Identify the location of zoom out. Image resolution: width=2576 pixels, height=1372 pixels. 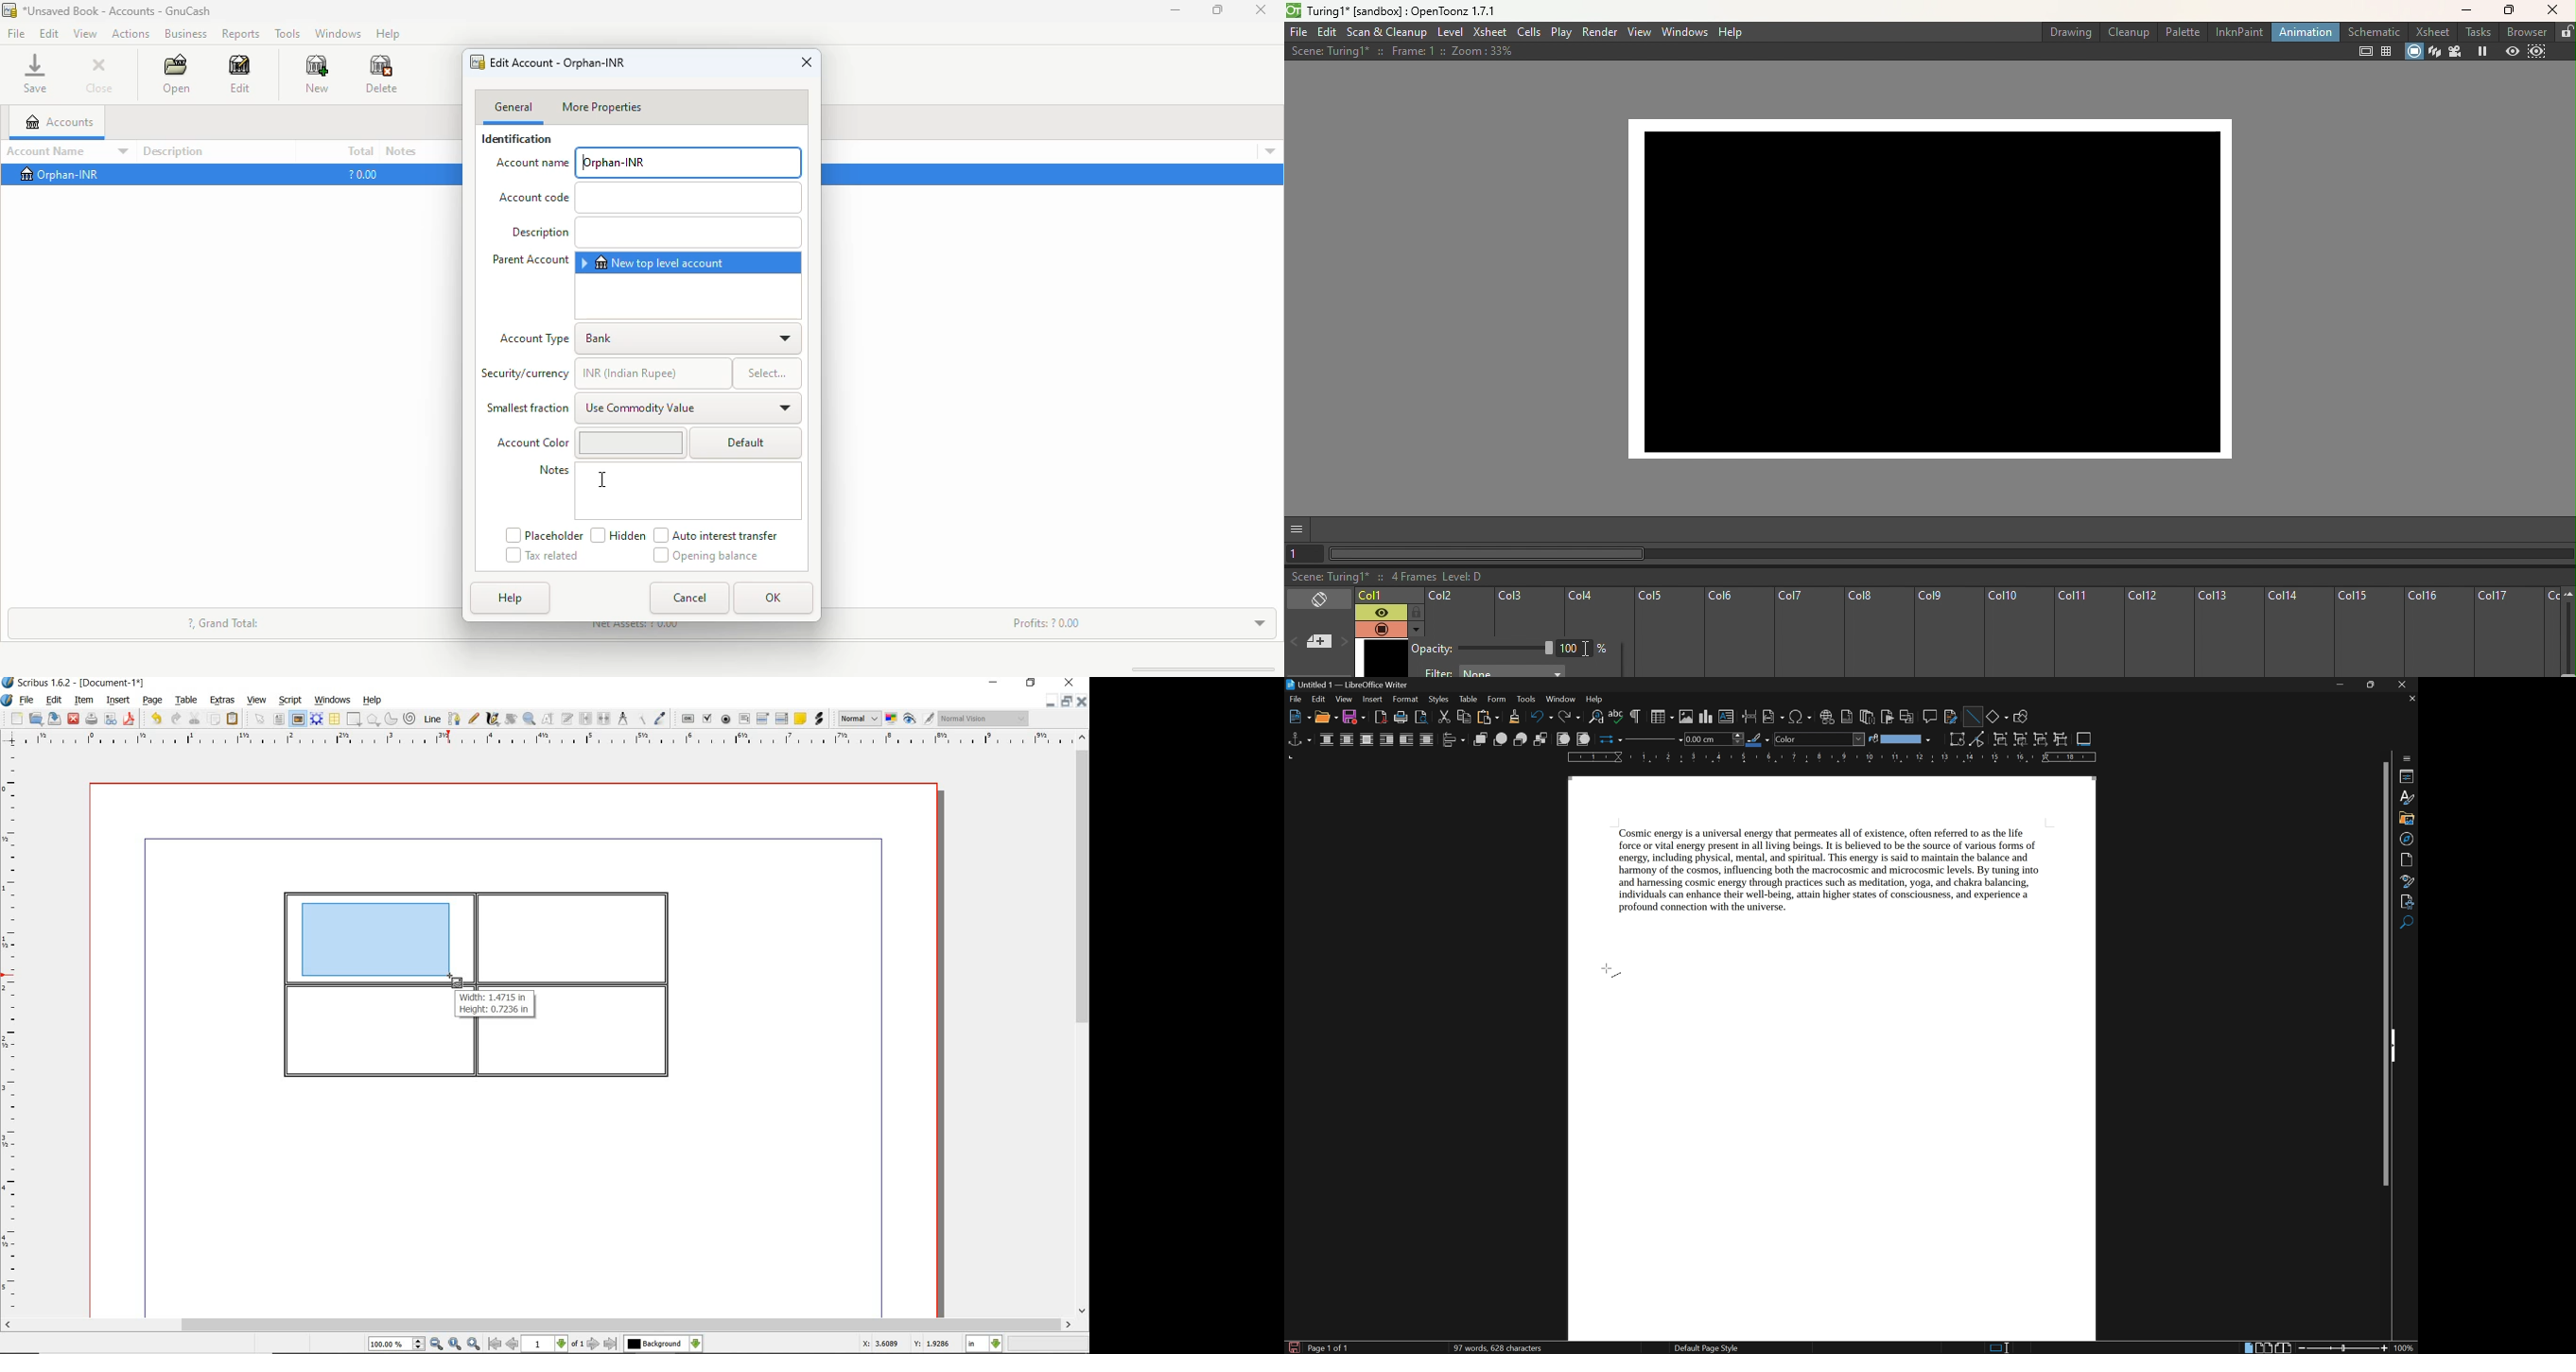
(2304, 1348).